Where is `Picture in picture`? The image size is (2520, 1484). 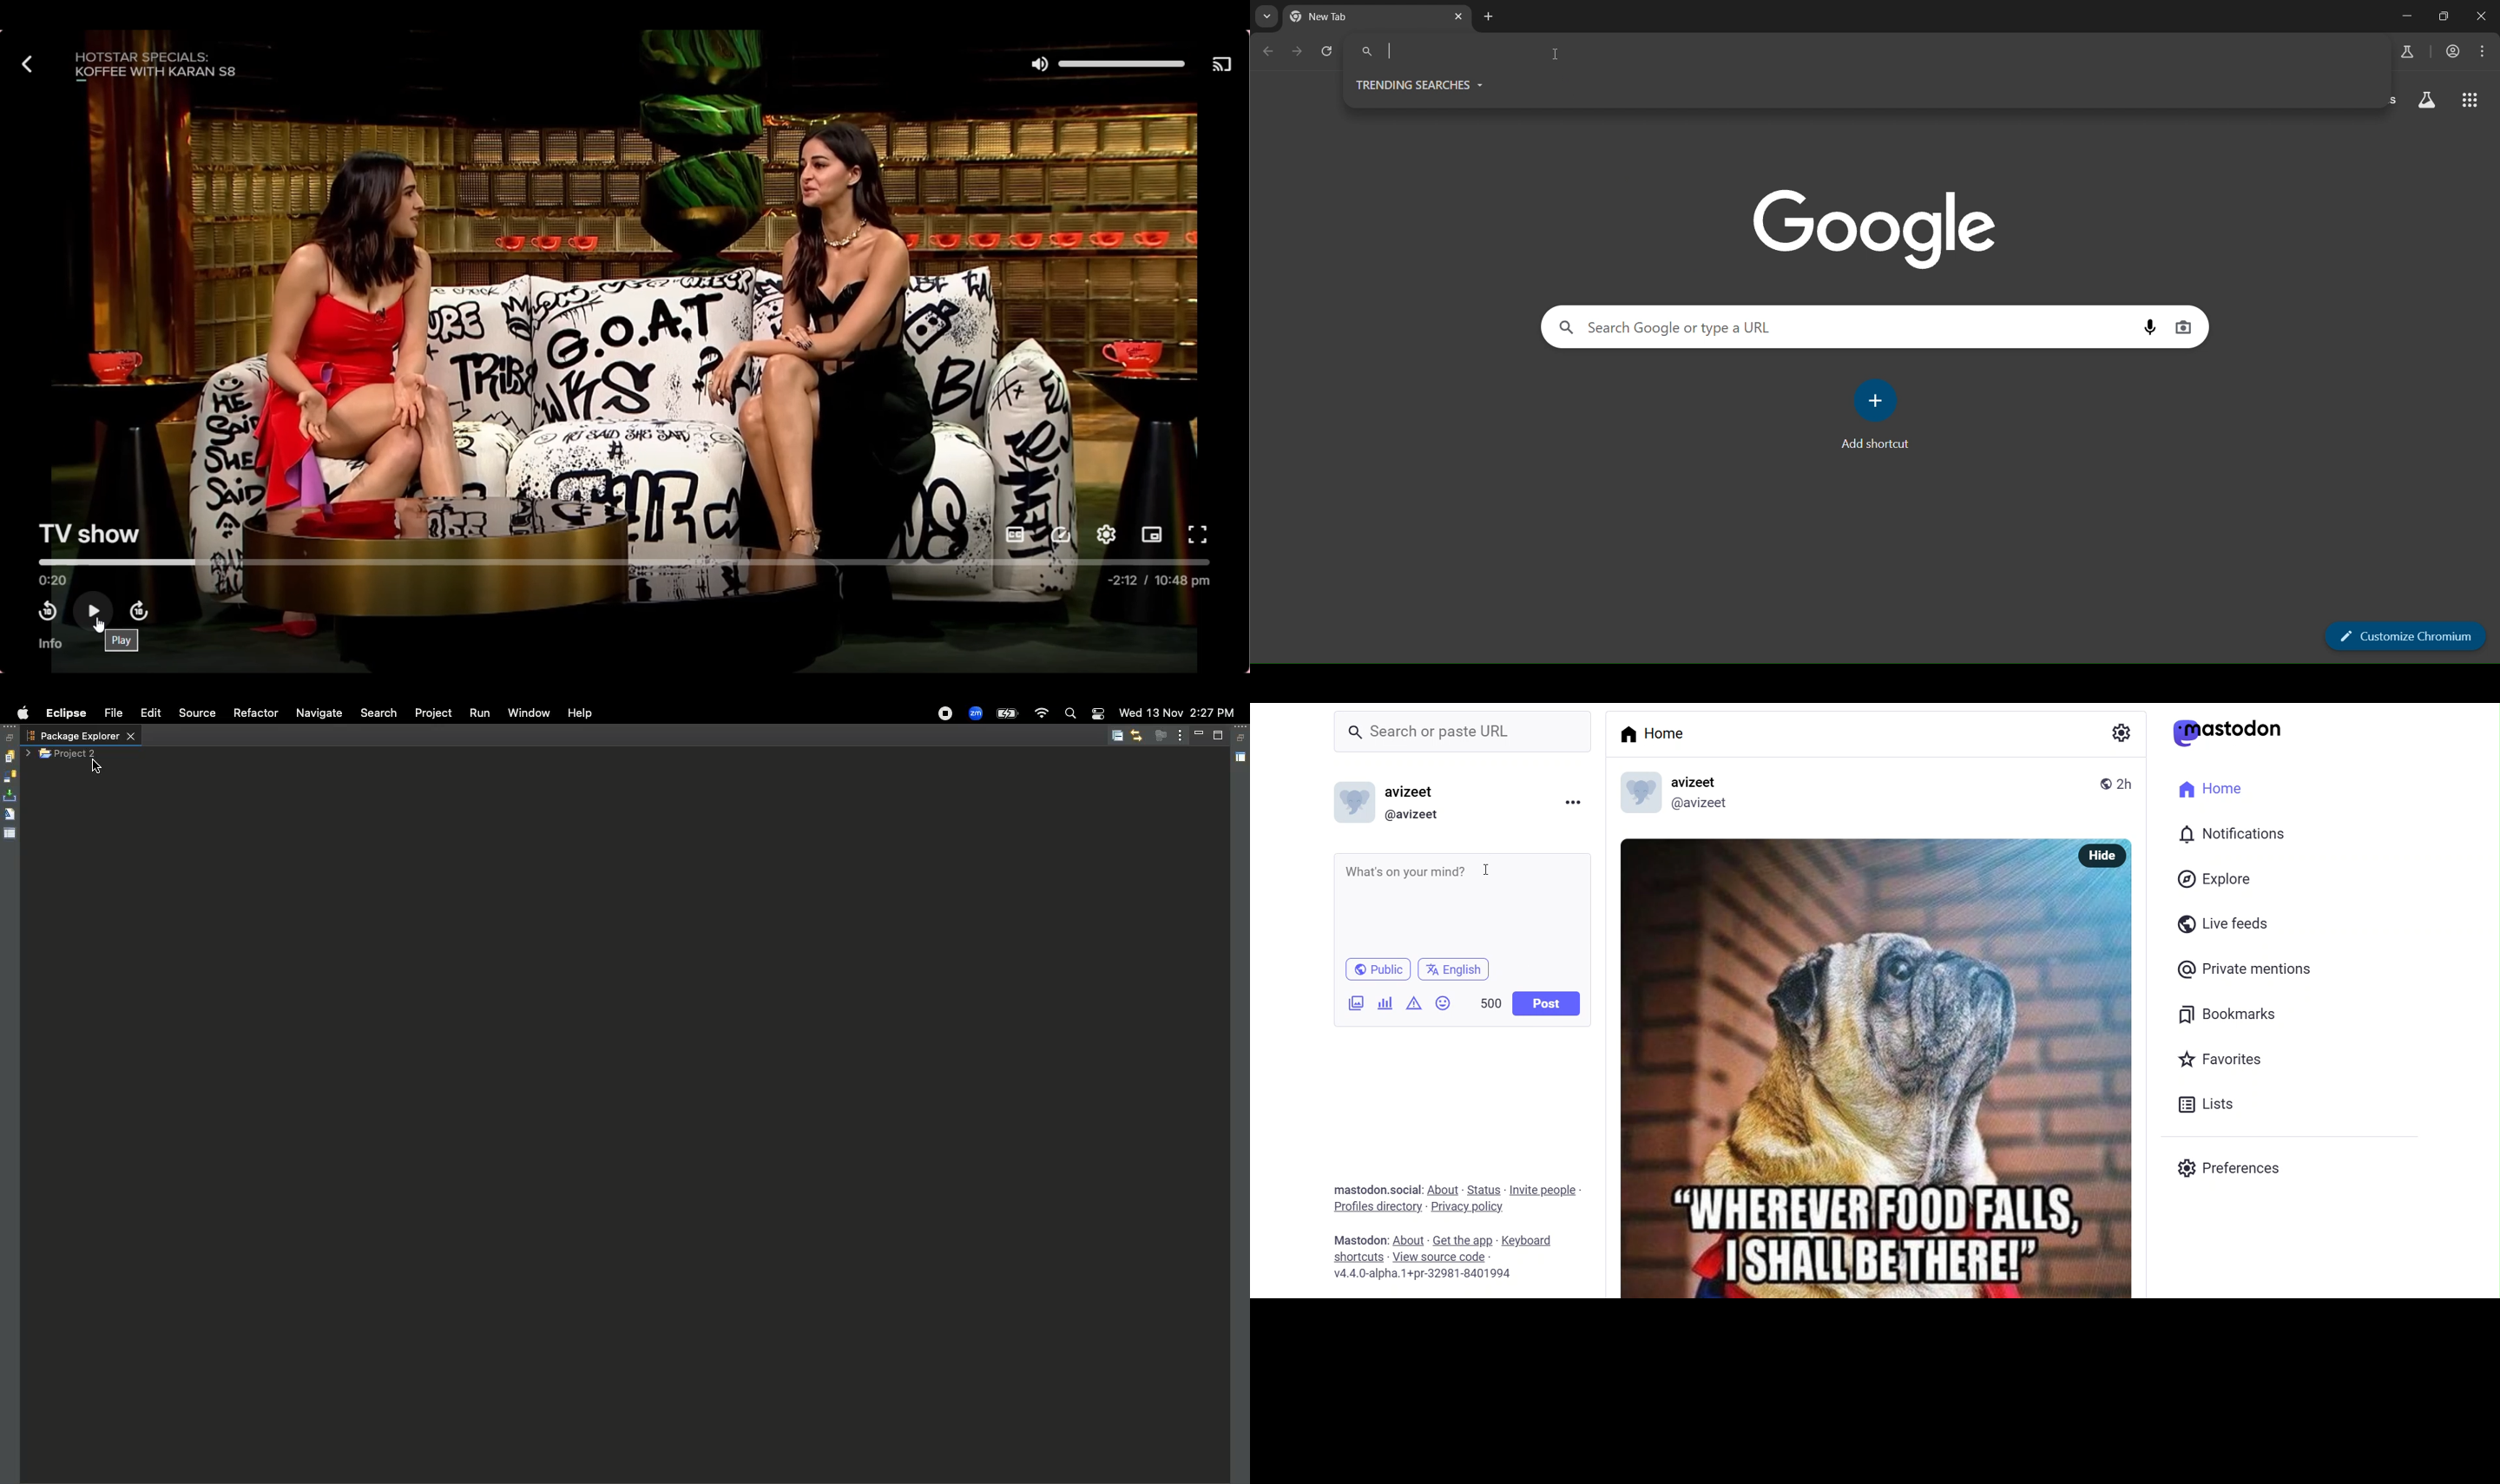 Picture in picture is located at coordinates (1151, 535).